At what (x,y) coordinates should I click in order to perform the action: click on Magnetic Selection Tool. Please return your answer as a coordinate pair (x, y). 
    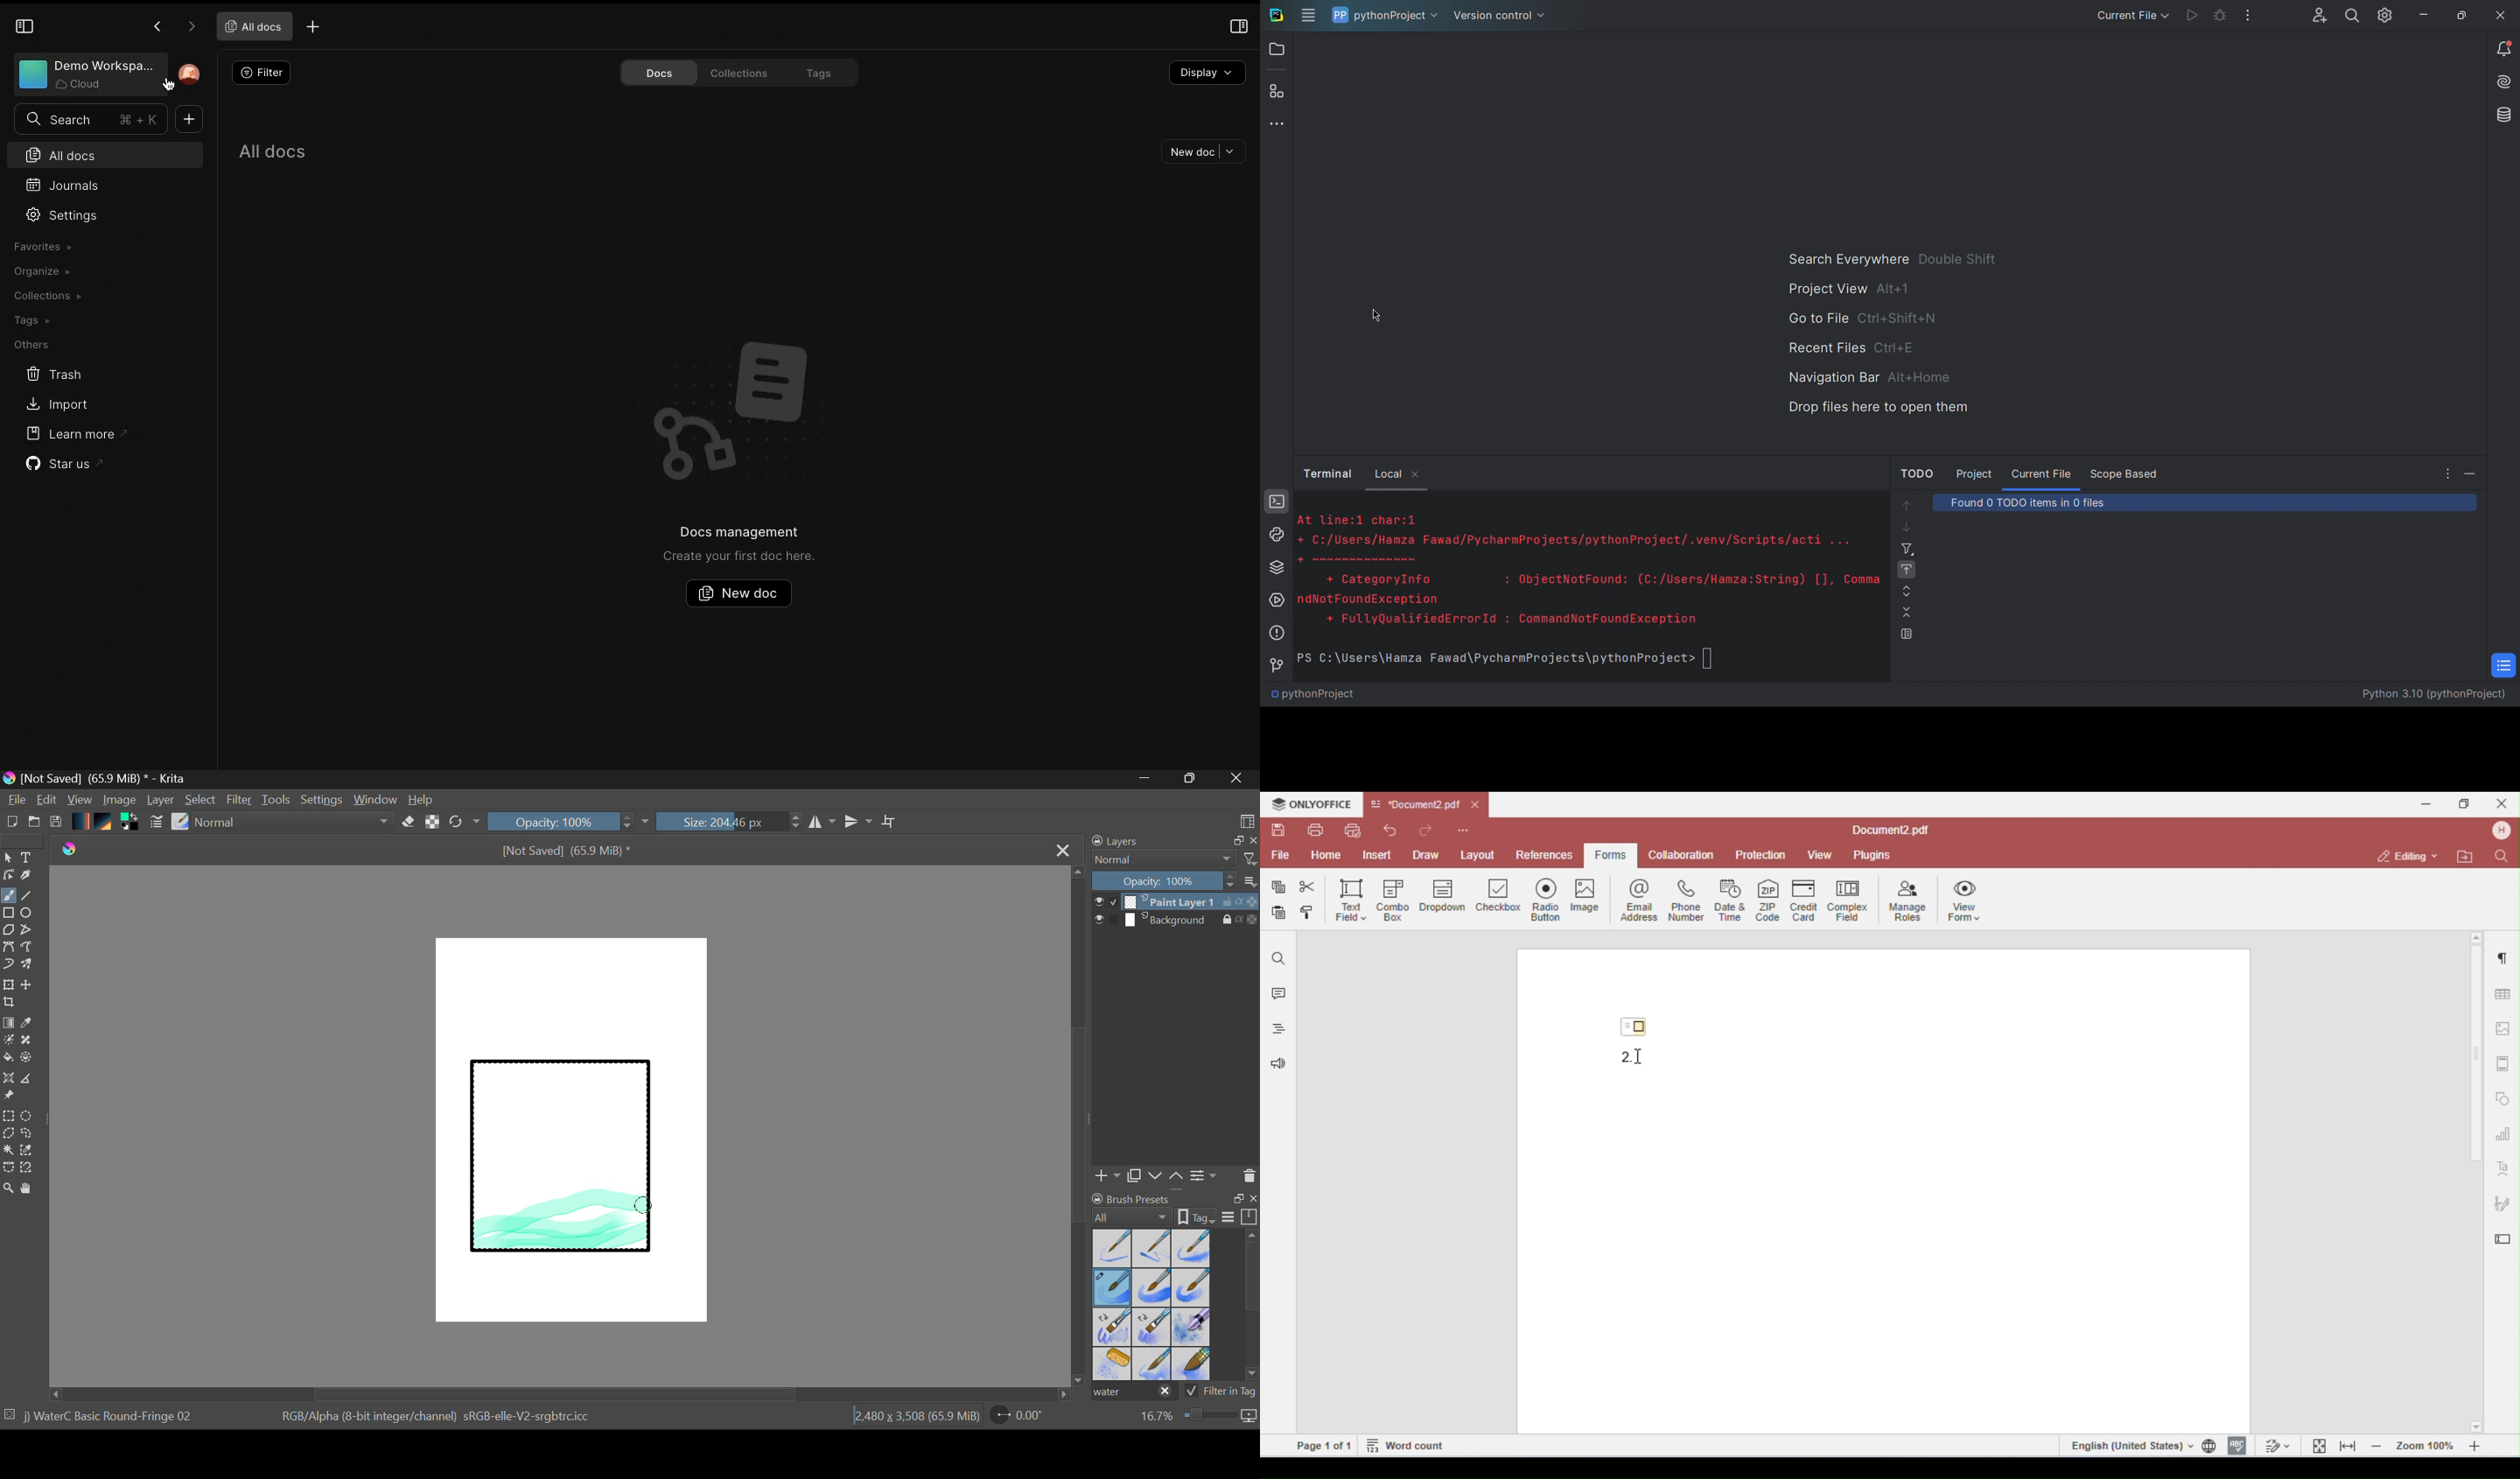
    Looking at the image, I should click on (27, 1168).